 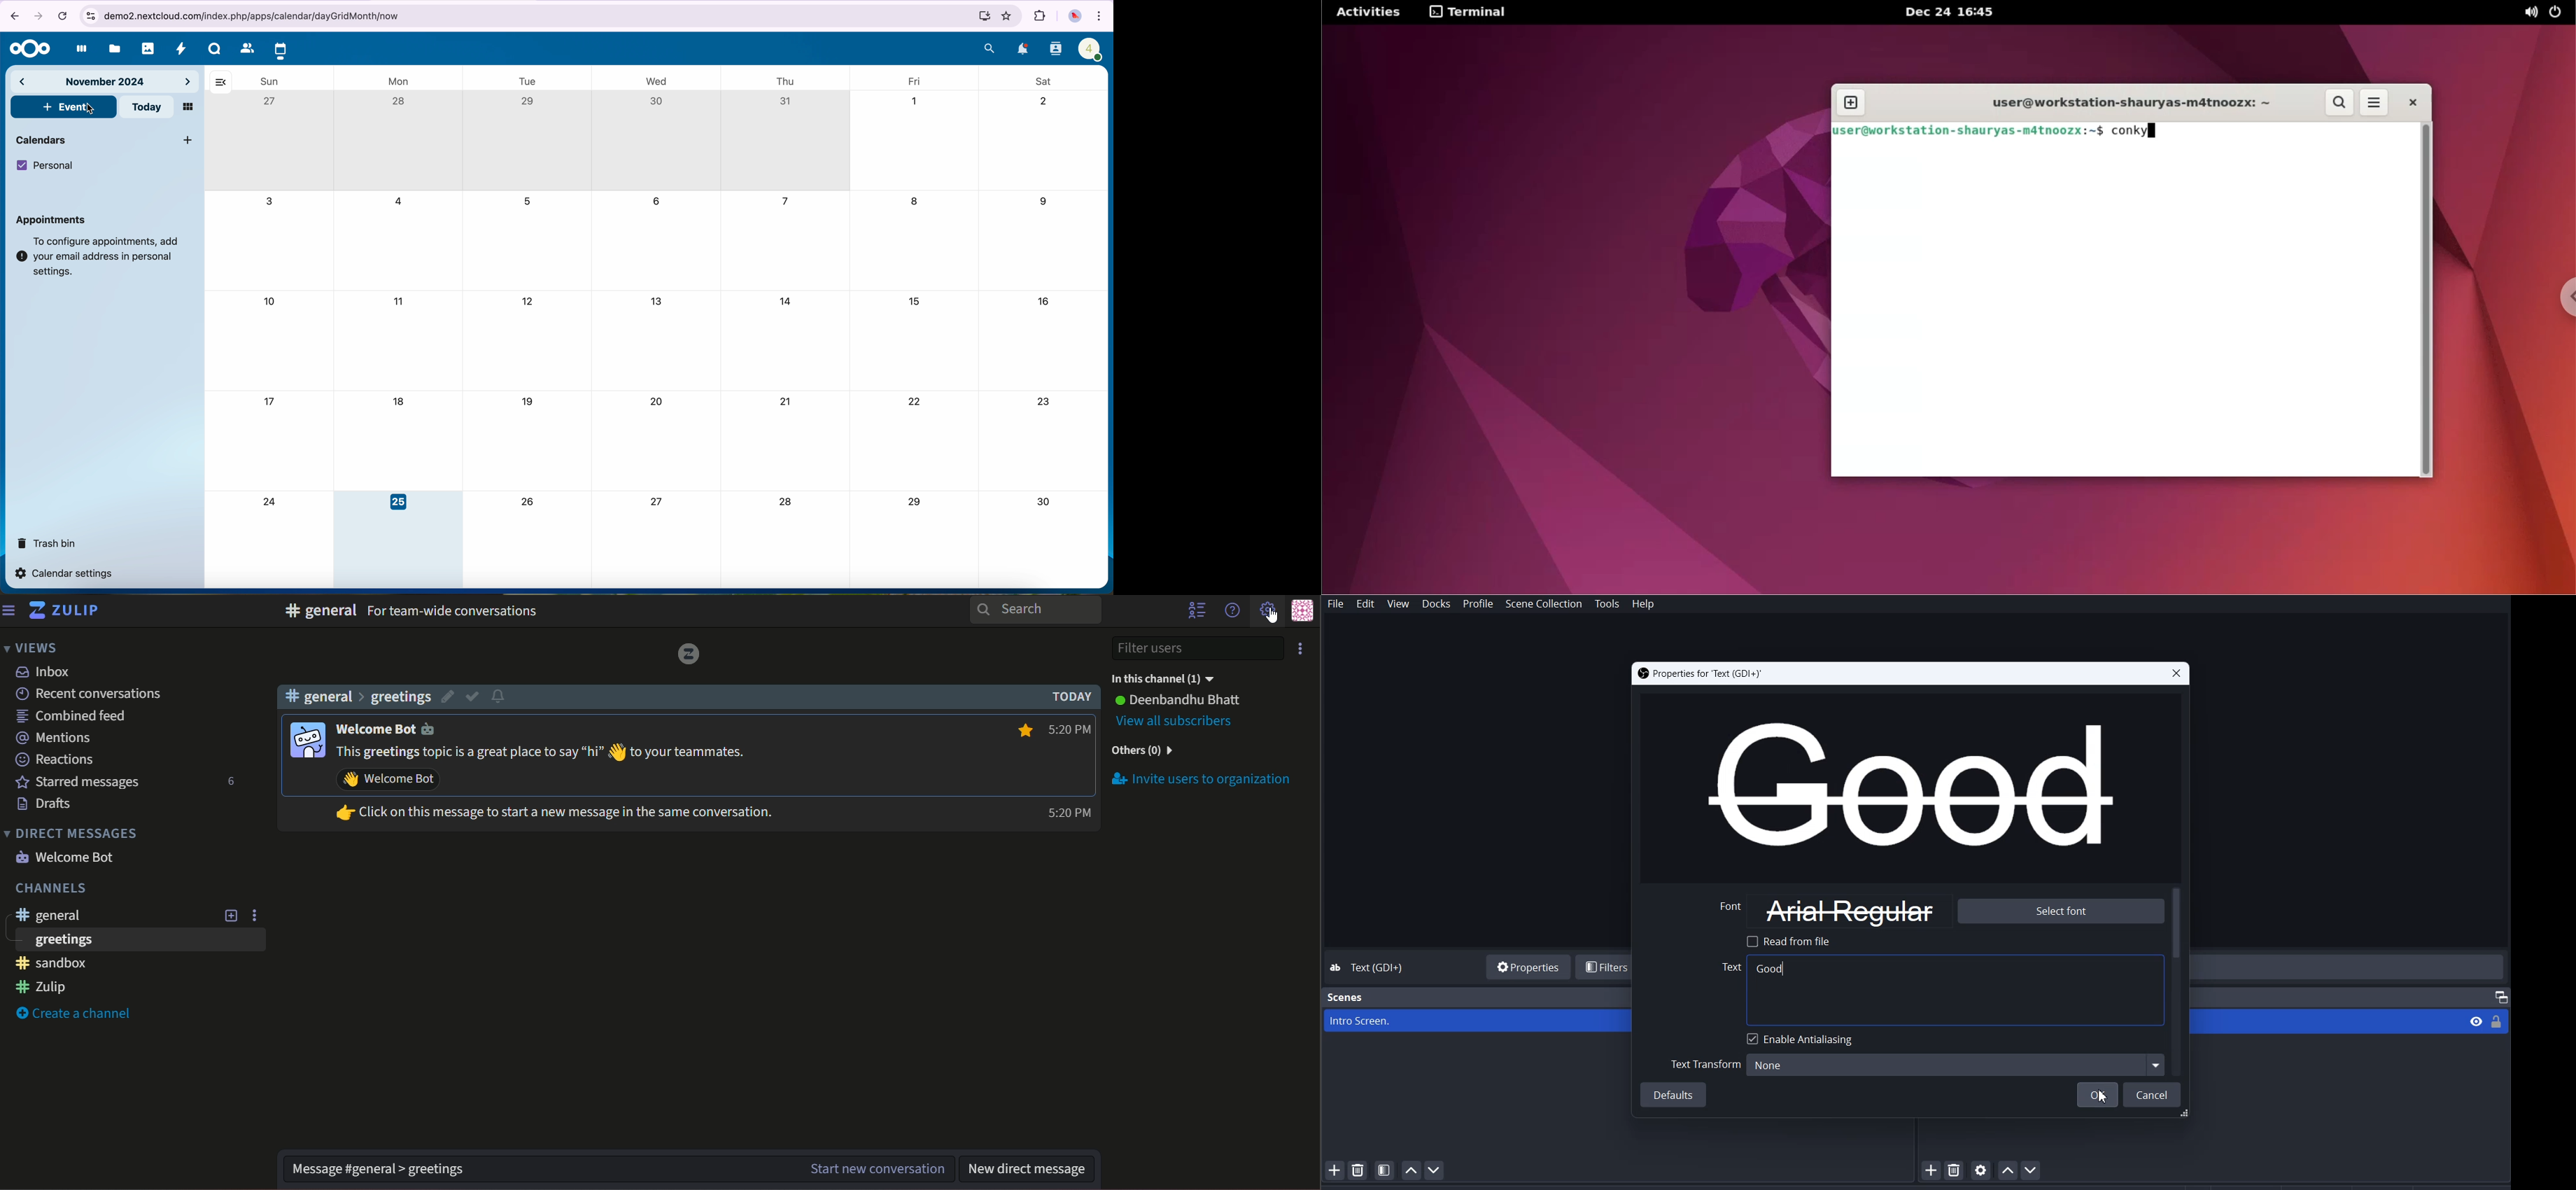 What do you see at coordinates (258, 17) in the screenshot?
I see `URL` at bounding box center [258, 17].